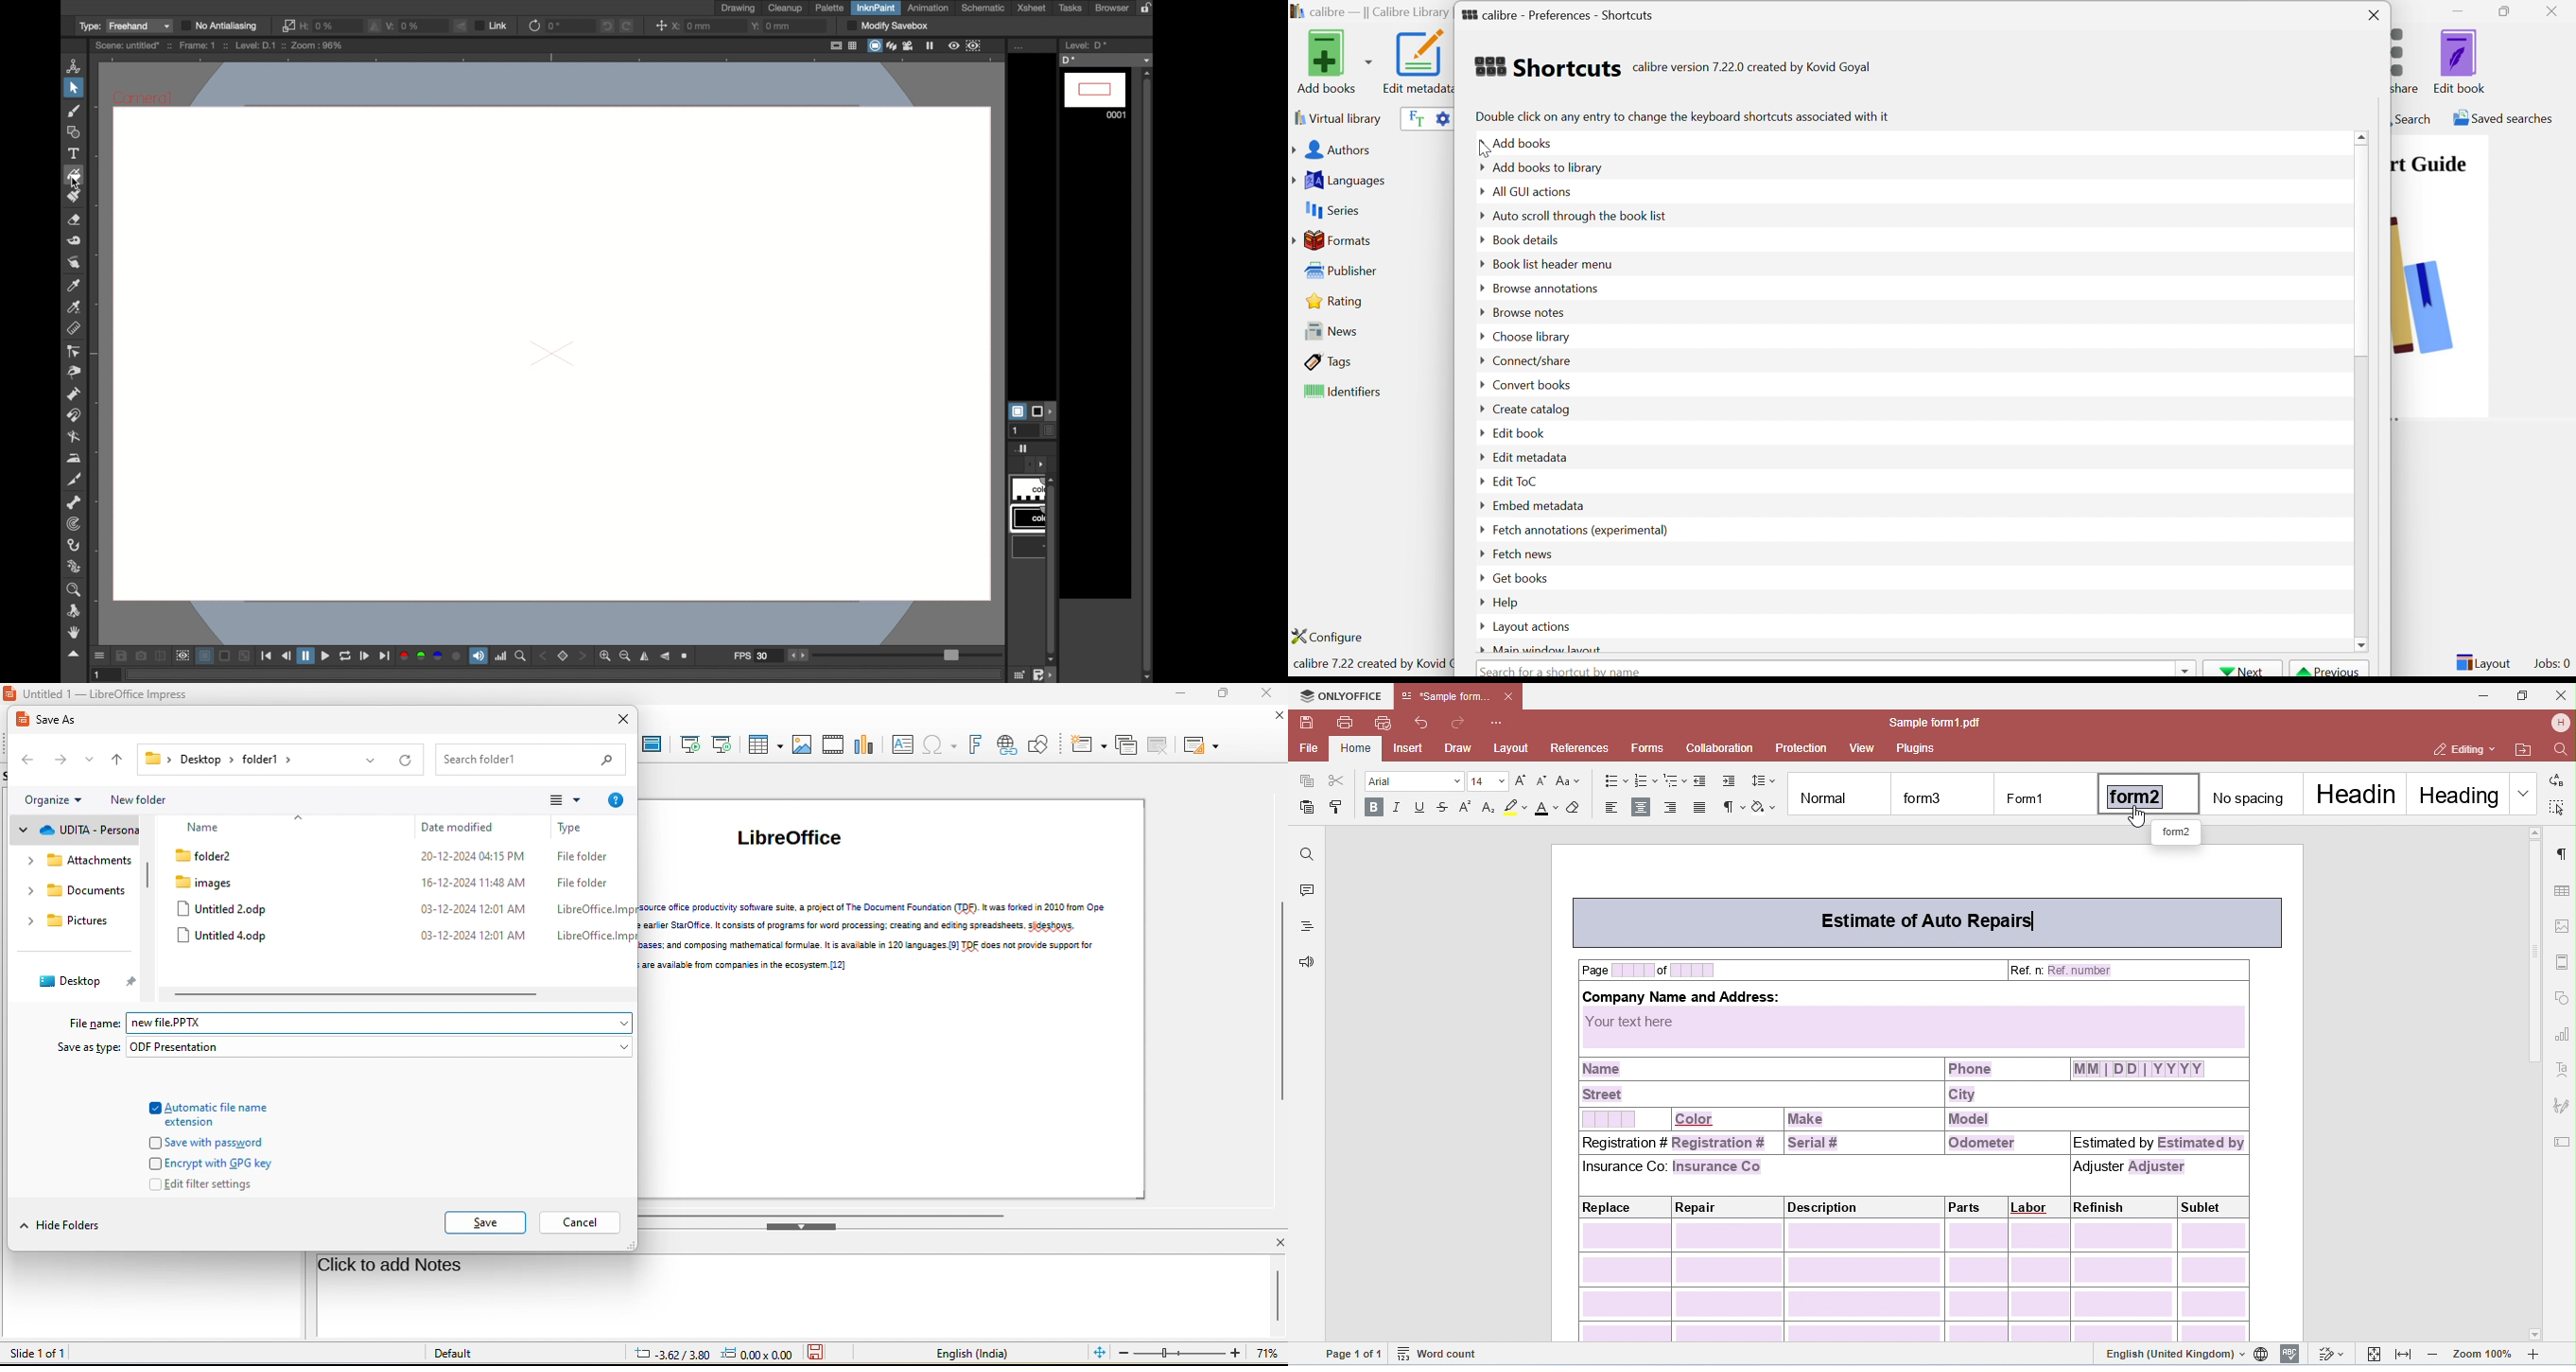 Image resolution: width=2576 pixels, height=1372 pixels. What do you see at coordinates (1521, 553) in the screenshot?
I see `Fetch news` at bounding box center [1521, 553].